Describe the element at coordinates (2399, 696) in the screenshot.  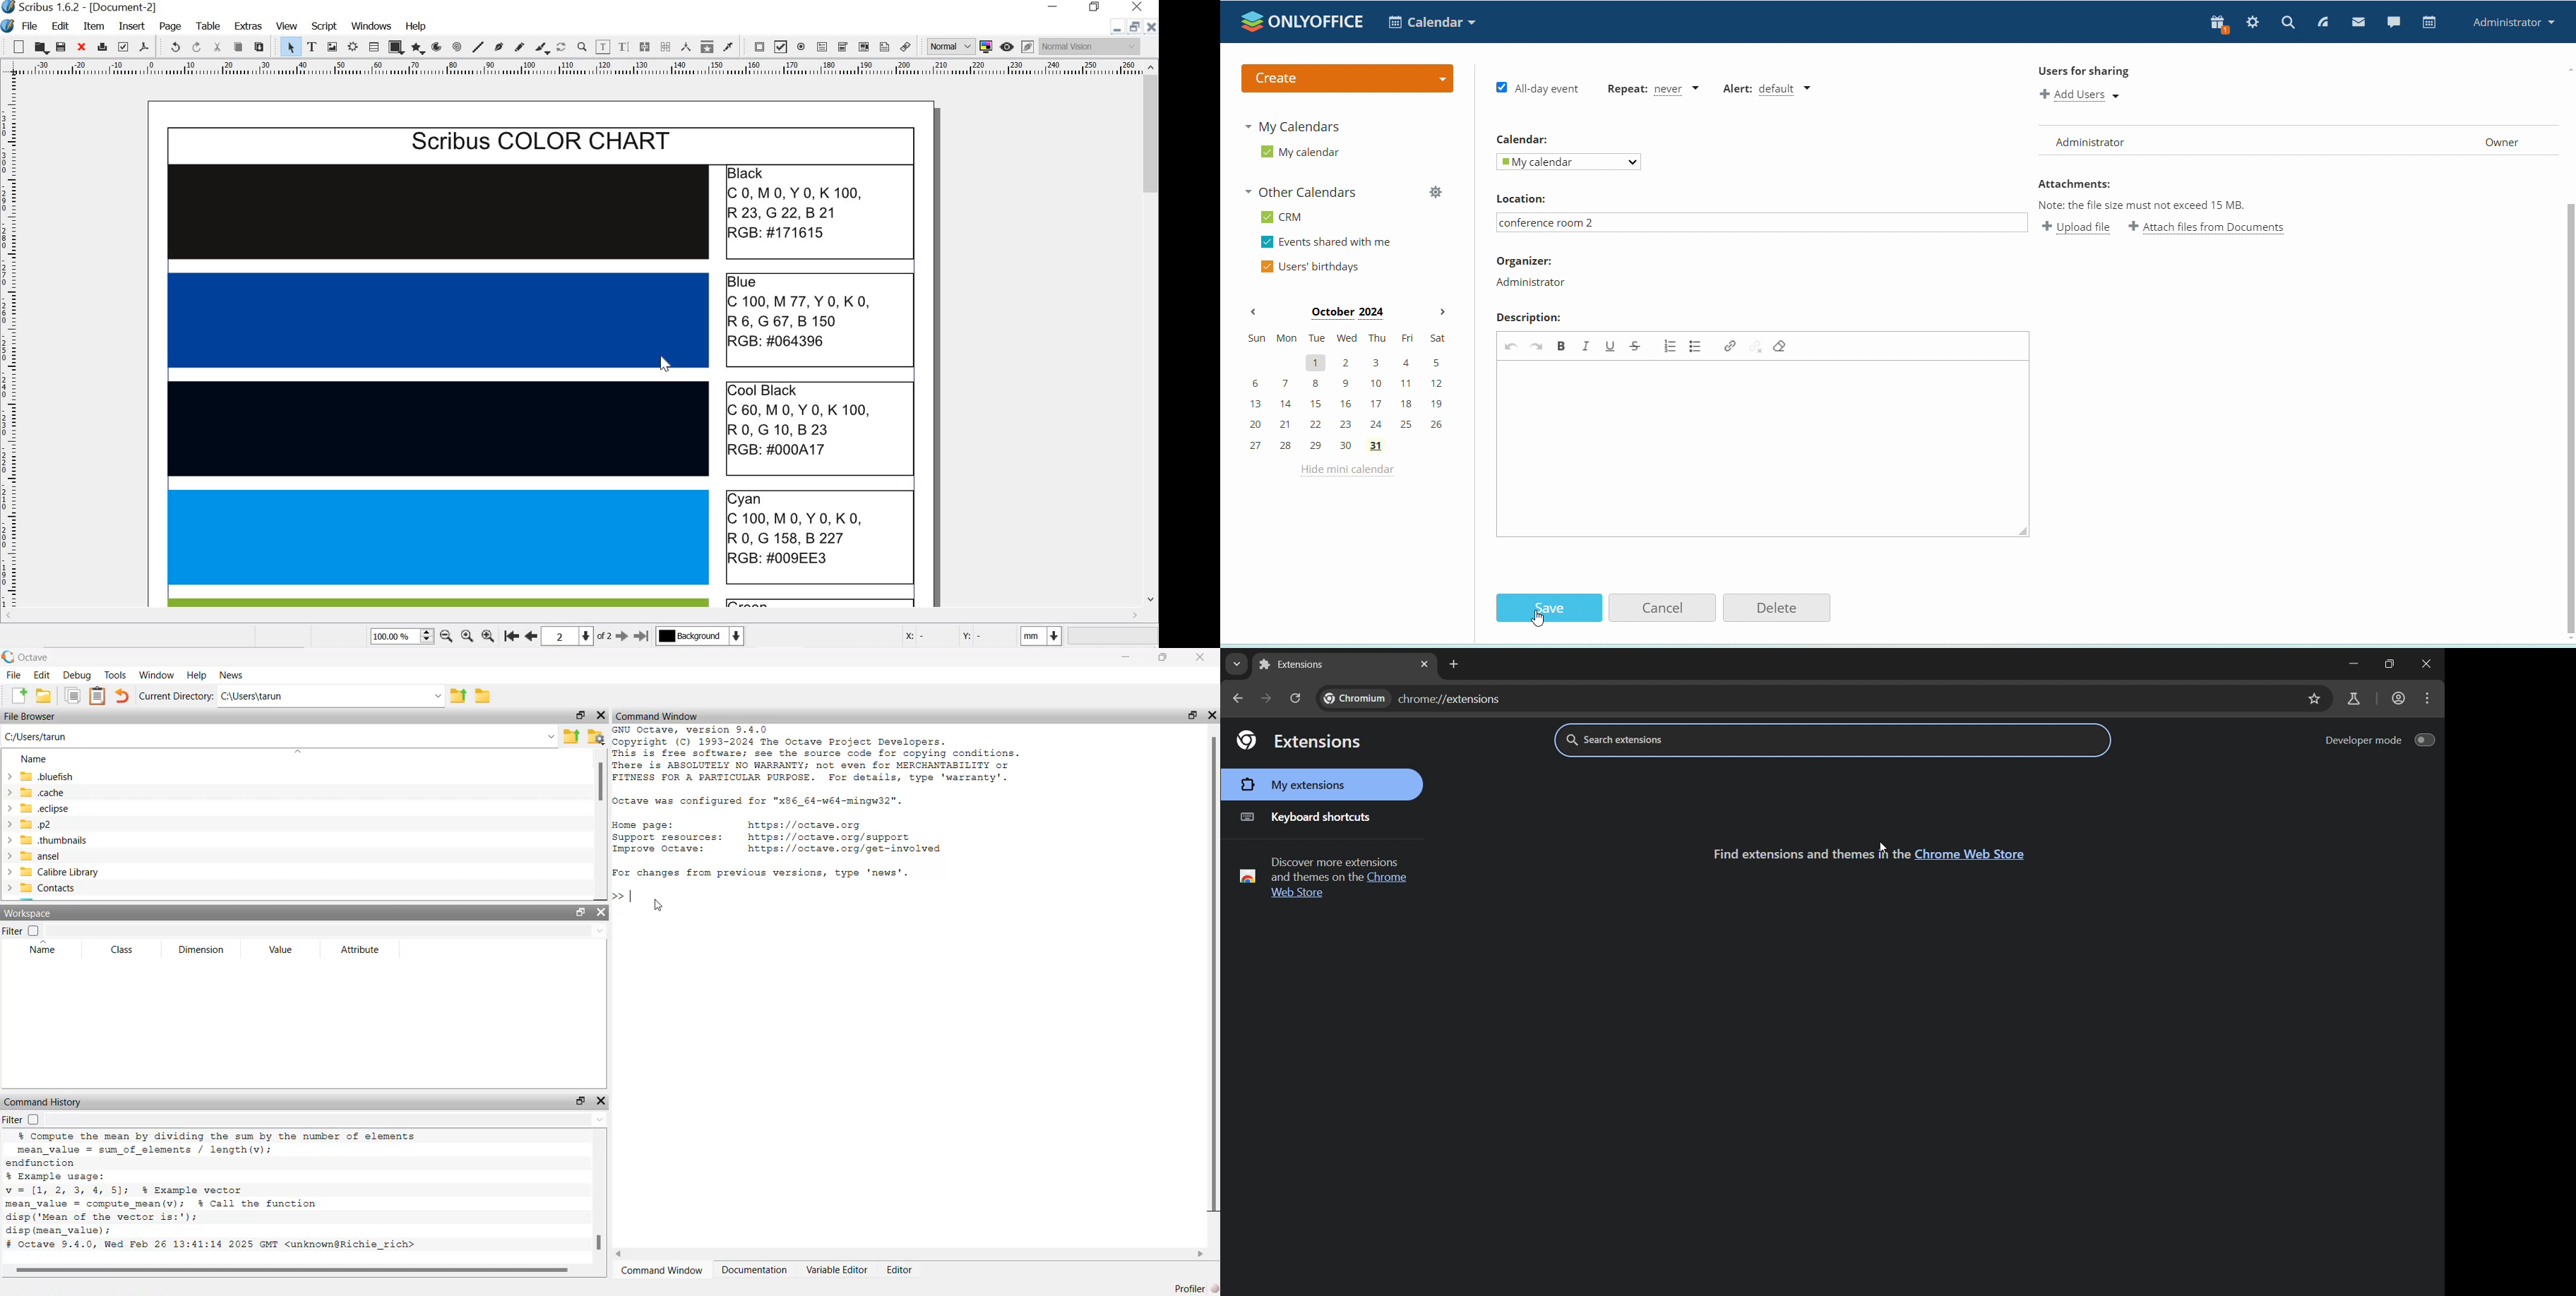
I see `account` at that location.